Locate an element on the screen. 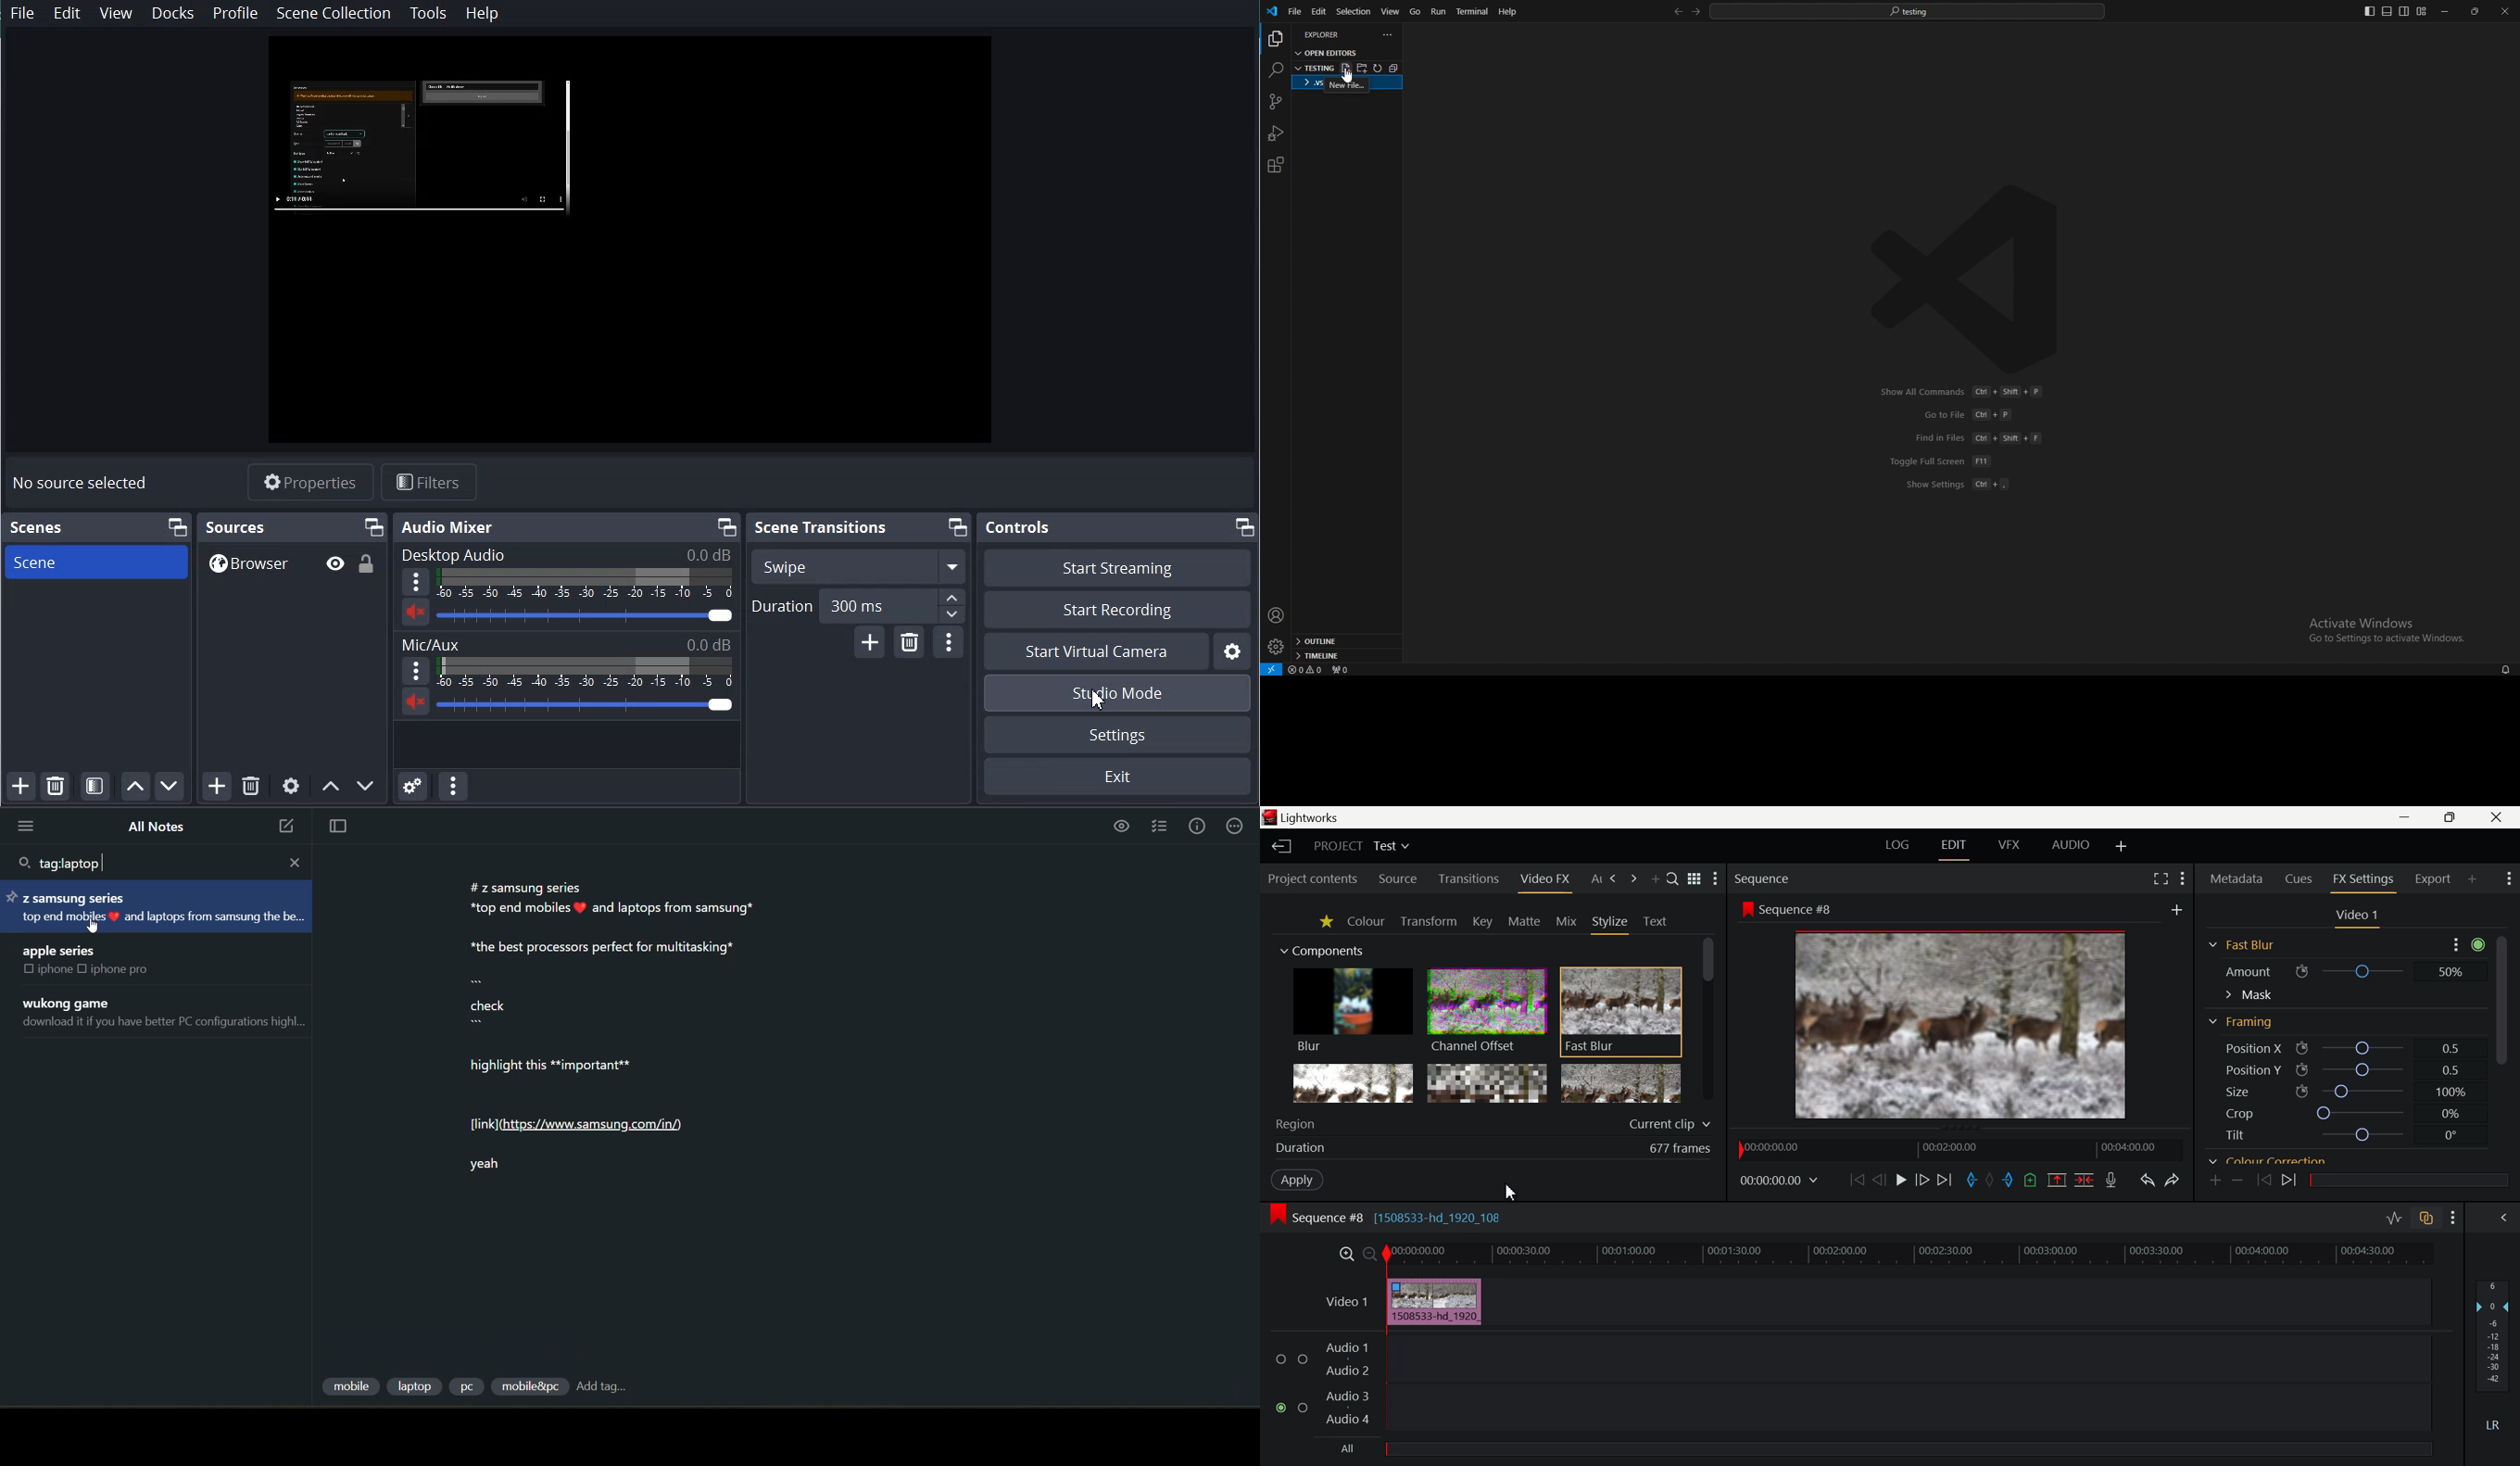  checkbox is located at coordinates (85, 970).